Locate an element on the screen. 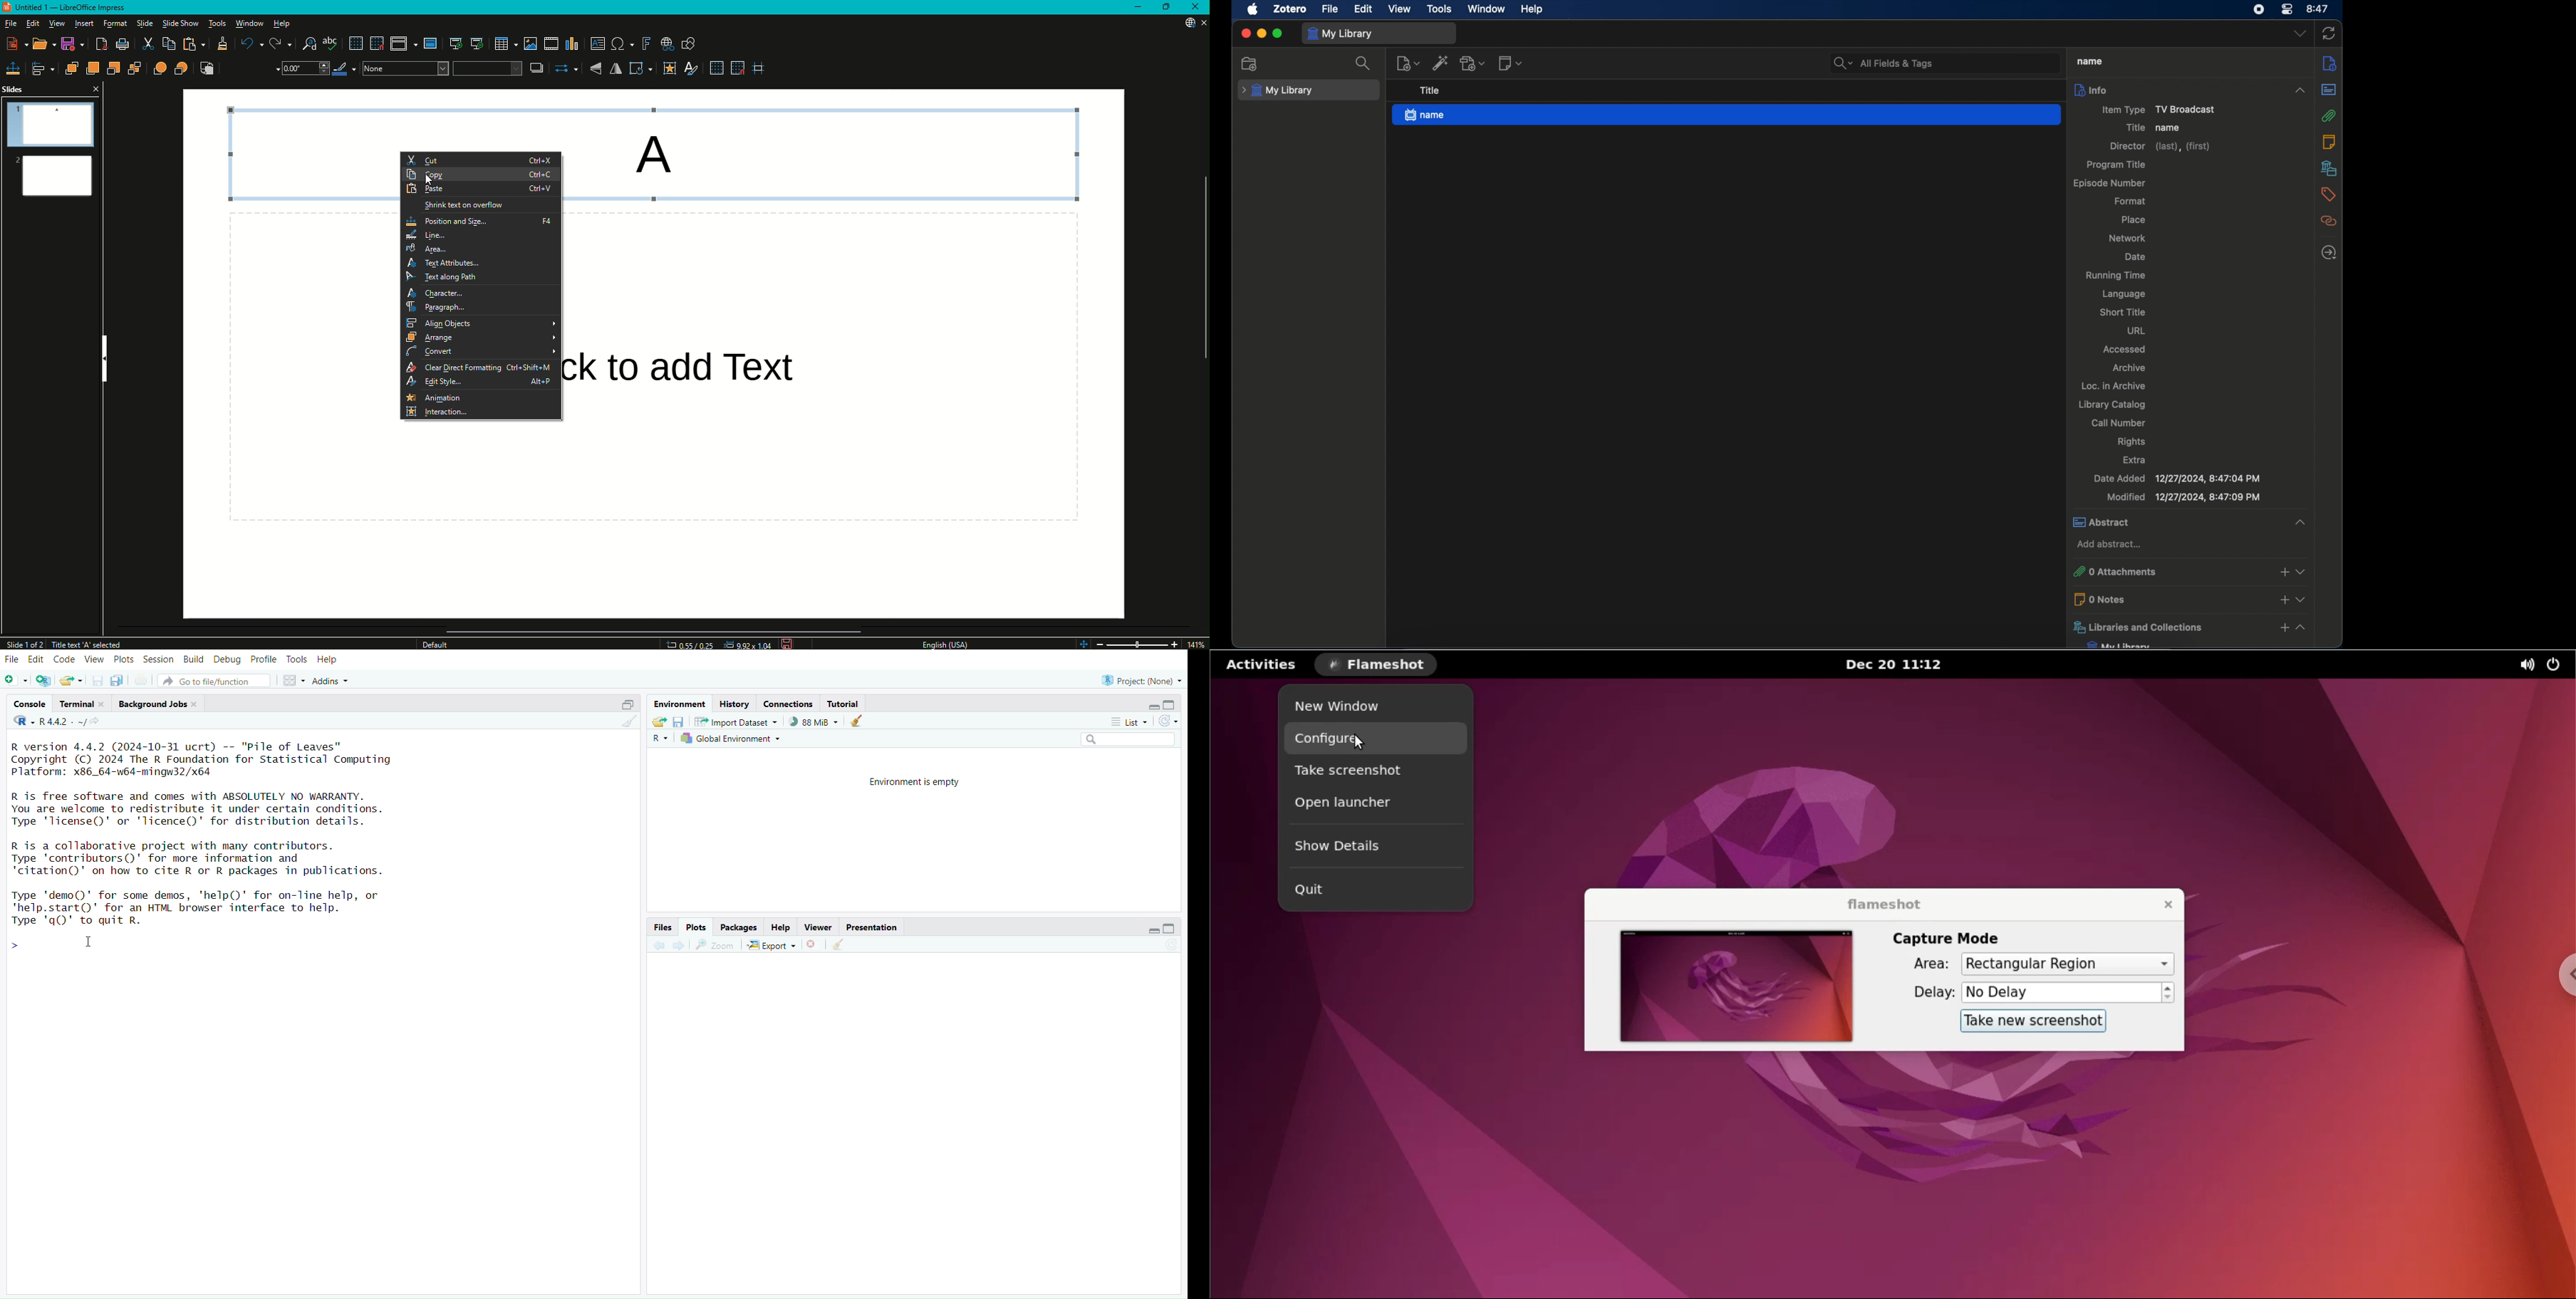  Show Styles Sidebar is located at coordinates (695, 69).